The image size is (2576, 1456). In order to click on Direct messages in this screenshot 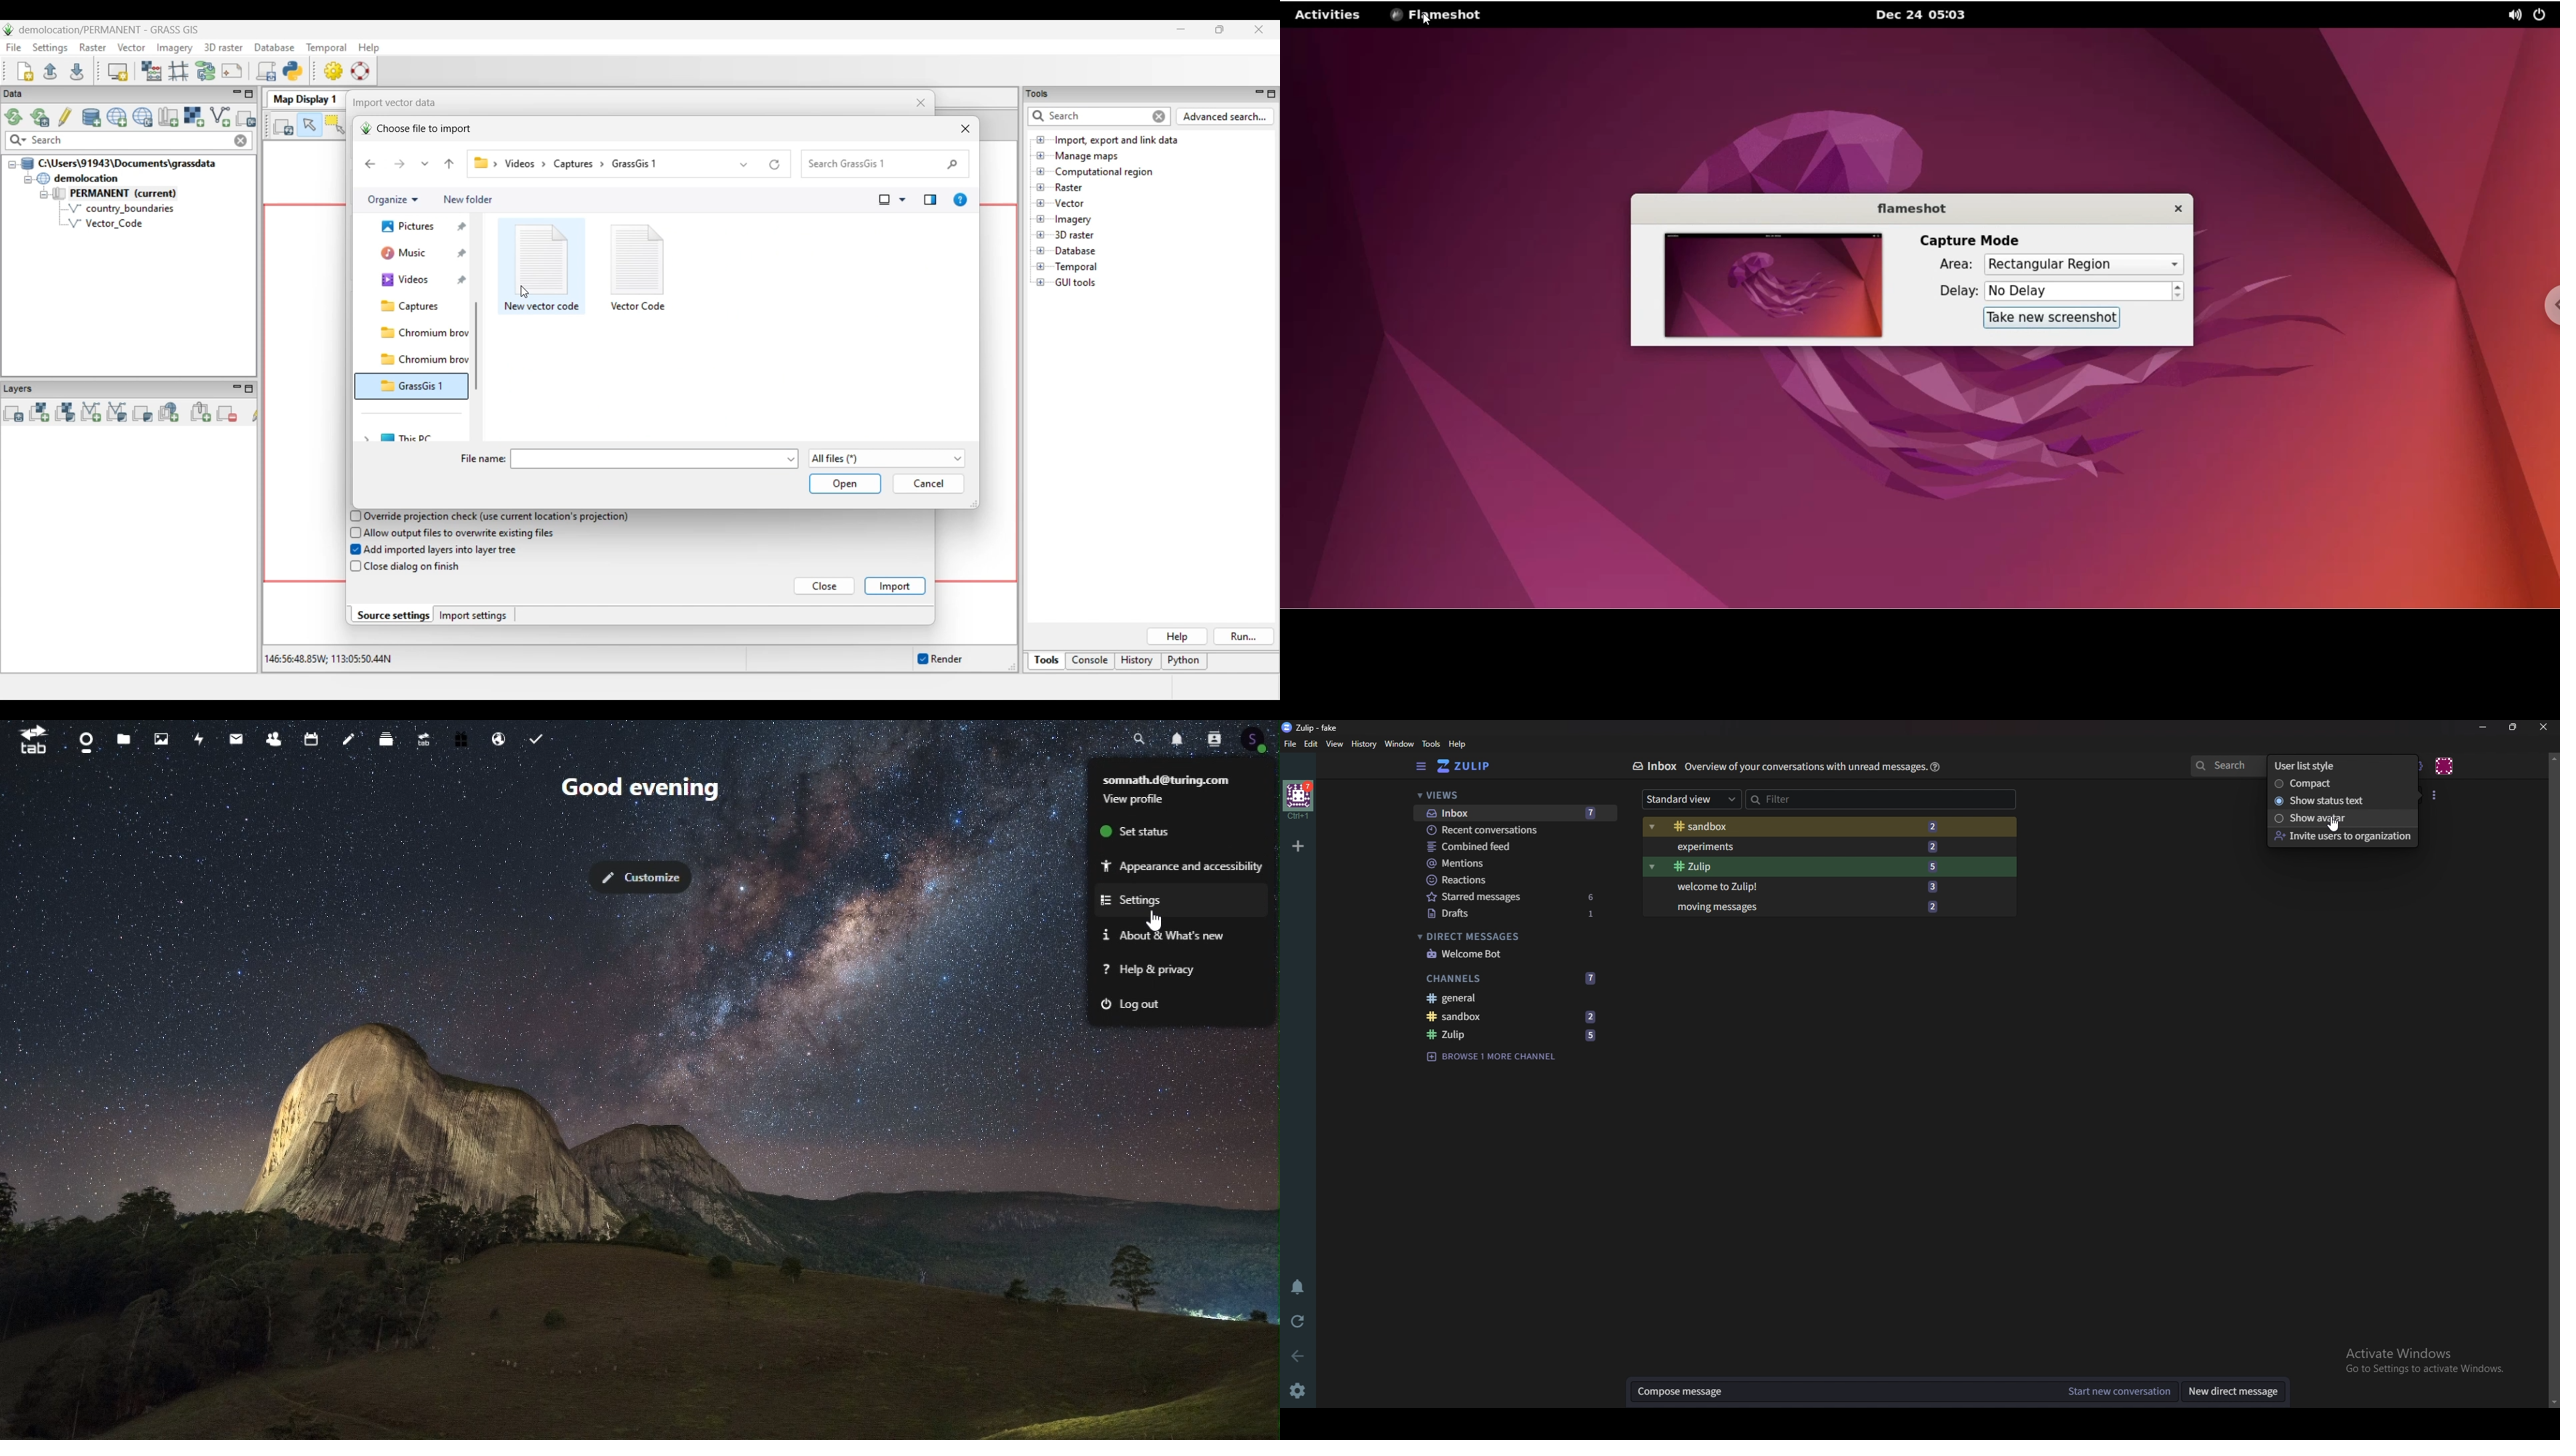, I will do `click(1509, 935)`.